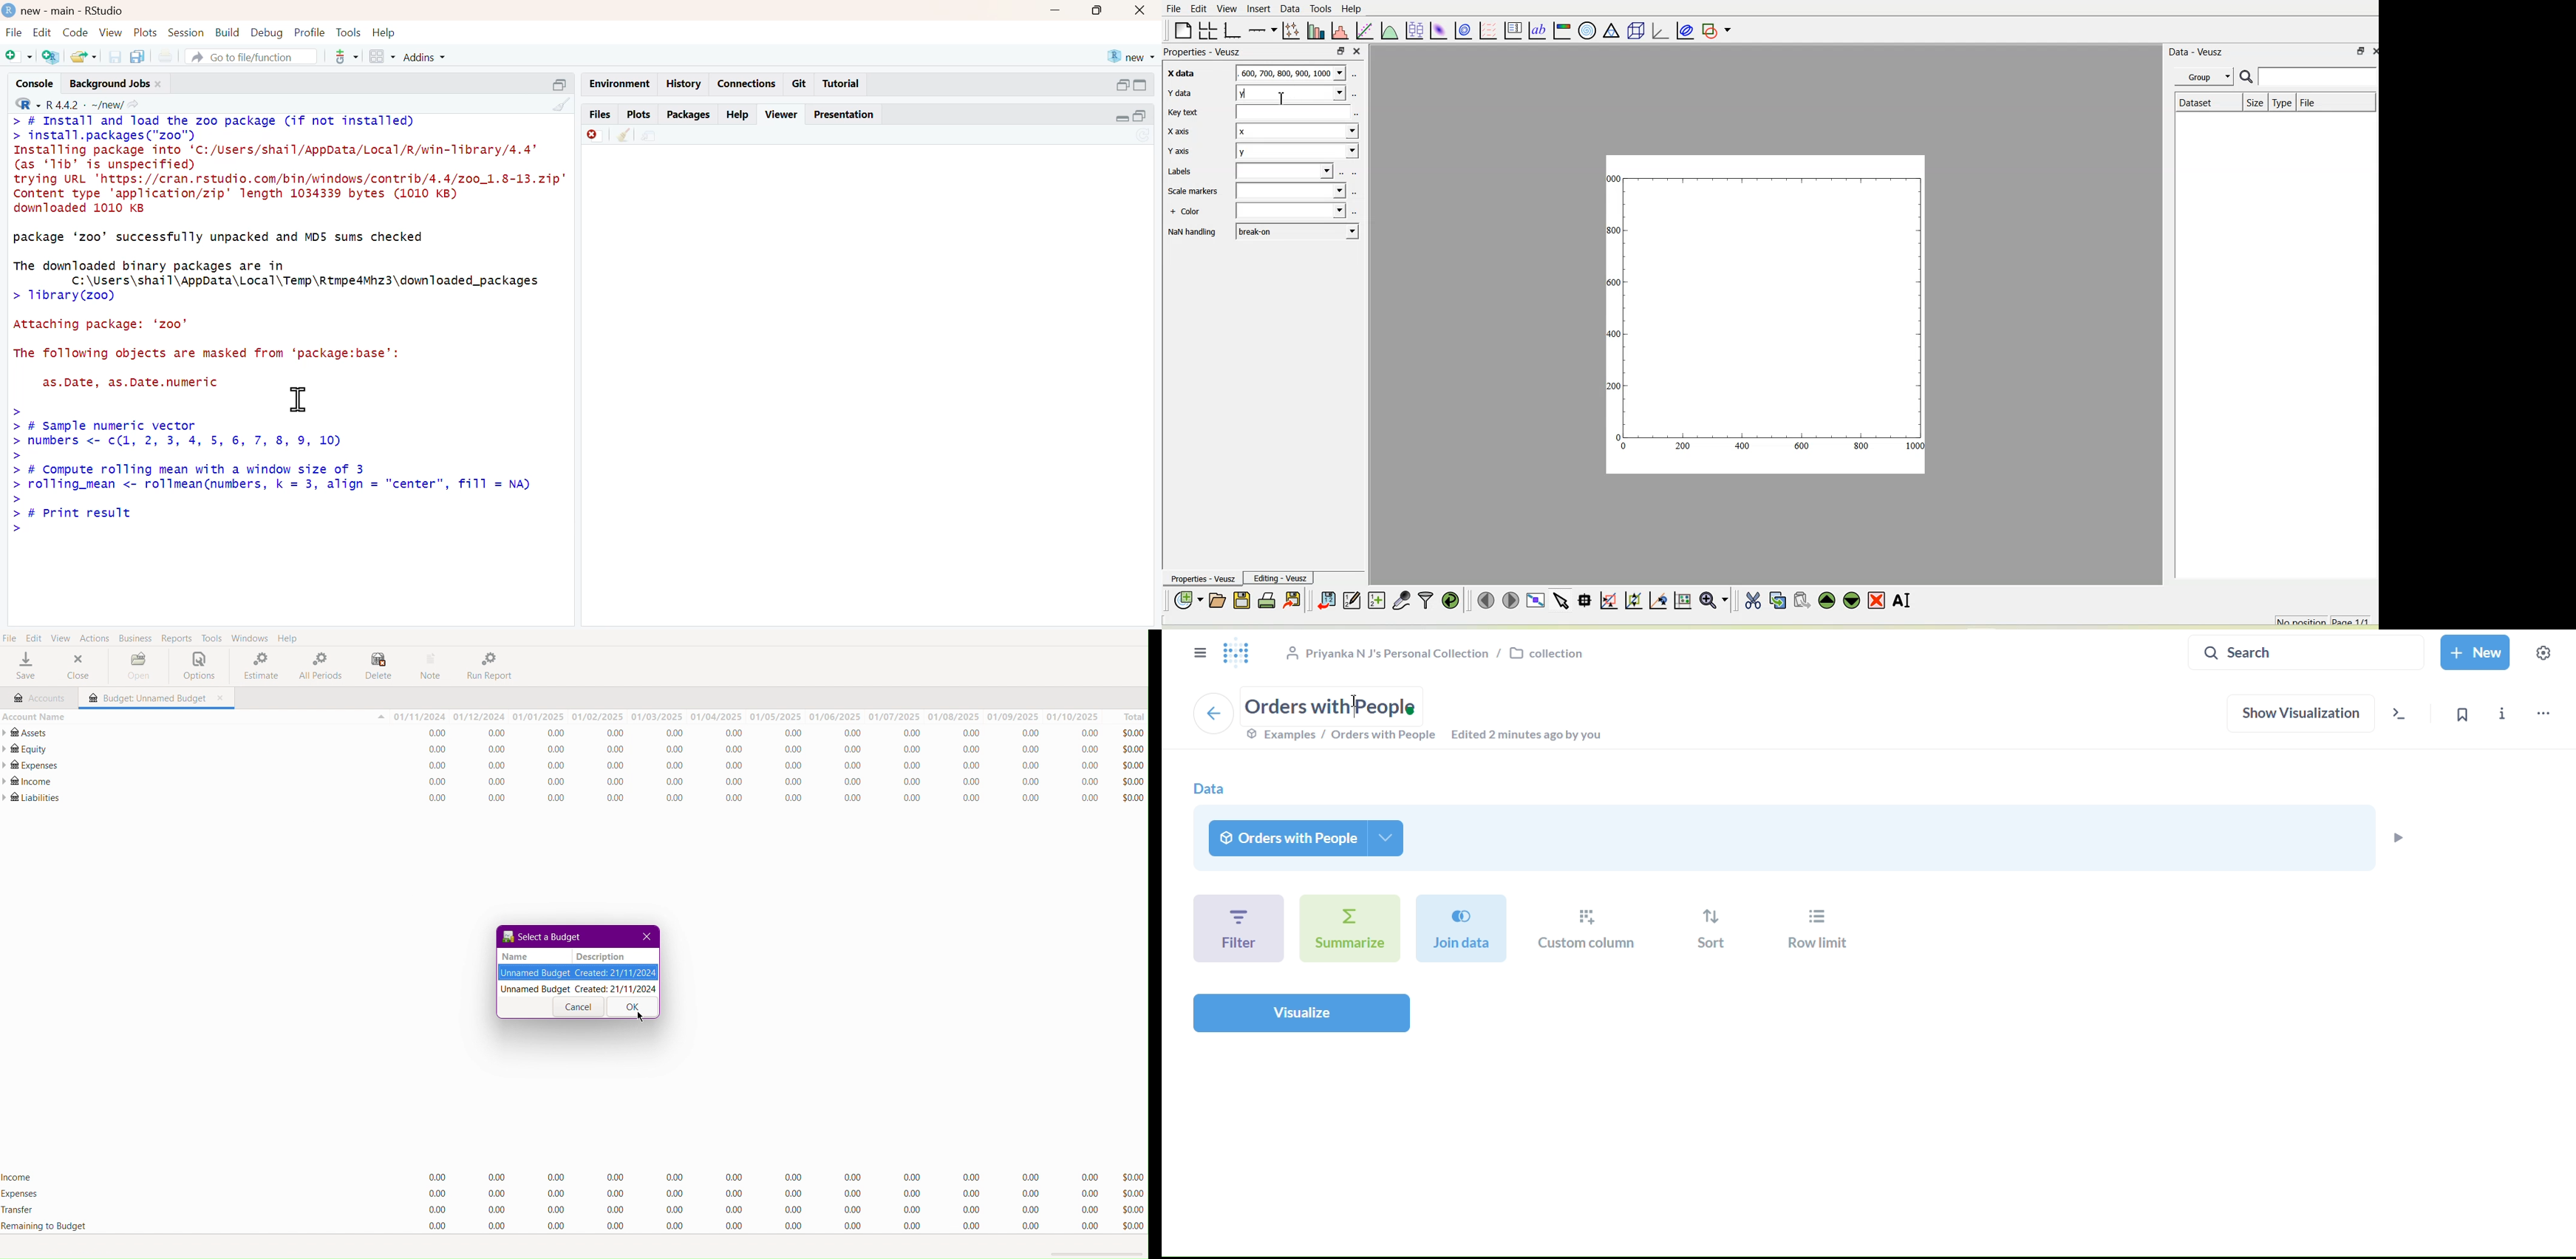 This screenshot has width=2576, height=1260. Describe the element at coordinates (347, 57) in the screenshot. I see `tool` at that location.